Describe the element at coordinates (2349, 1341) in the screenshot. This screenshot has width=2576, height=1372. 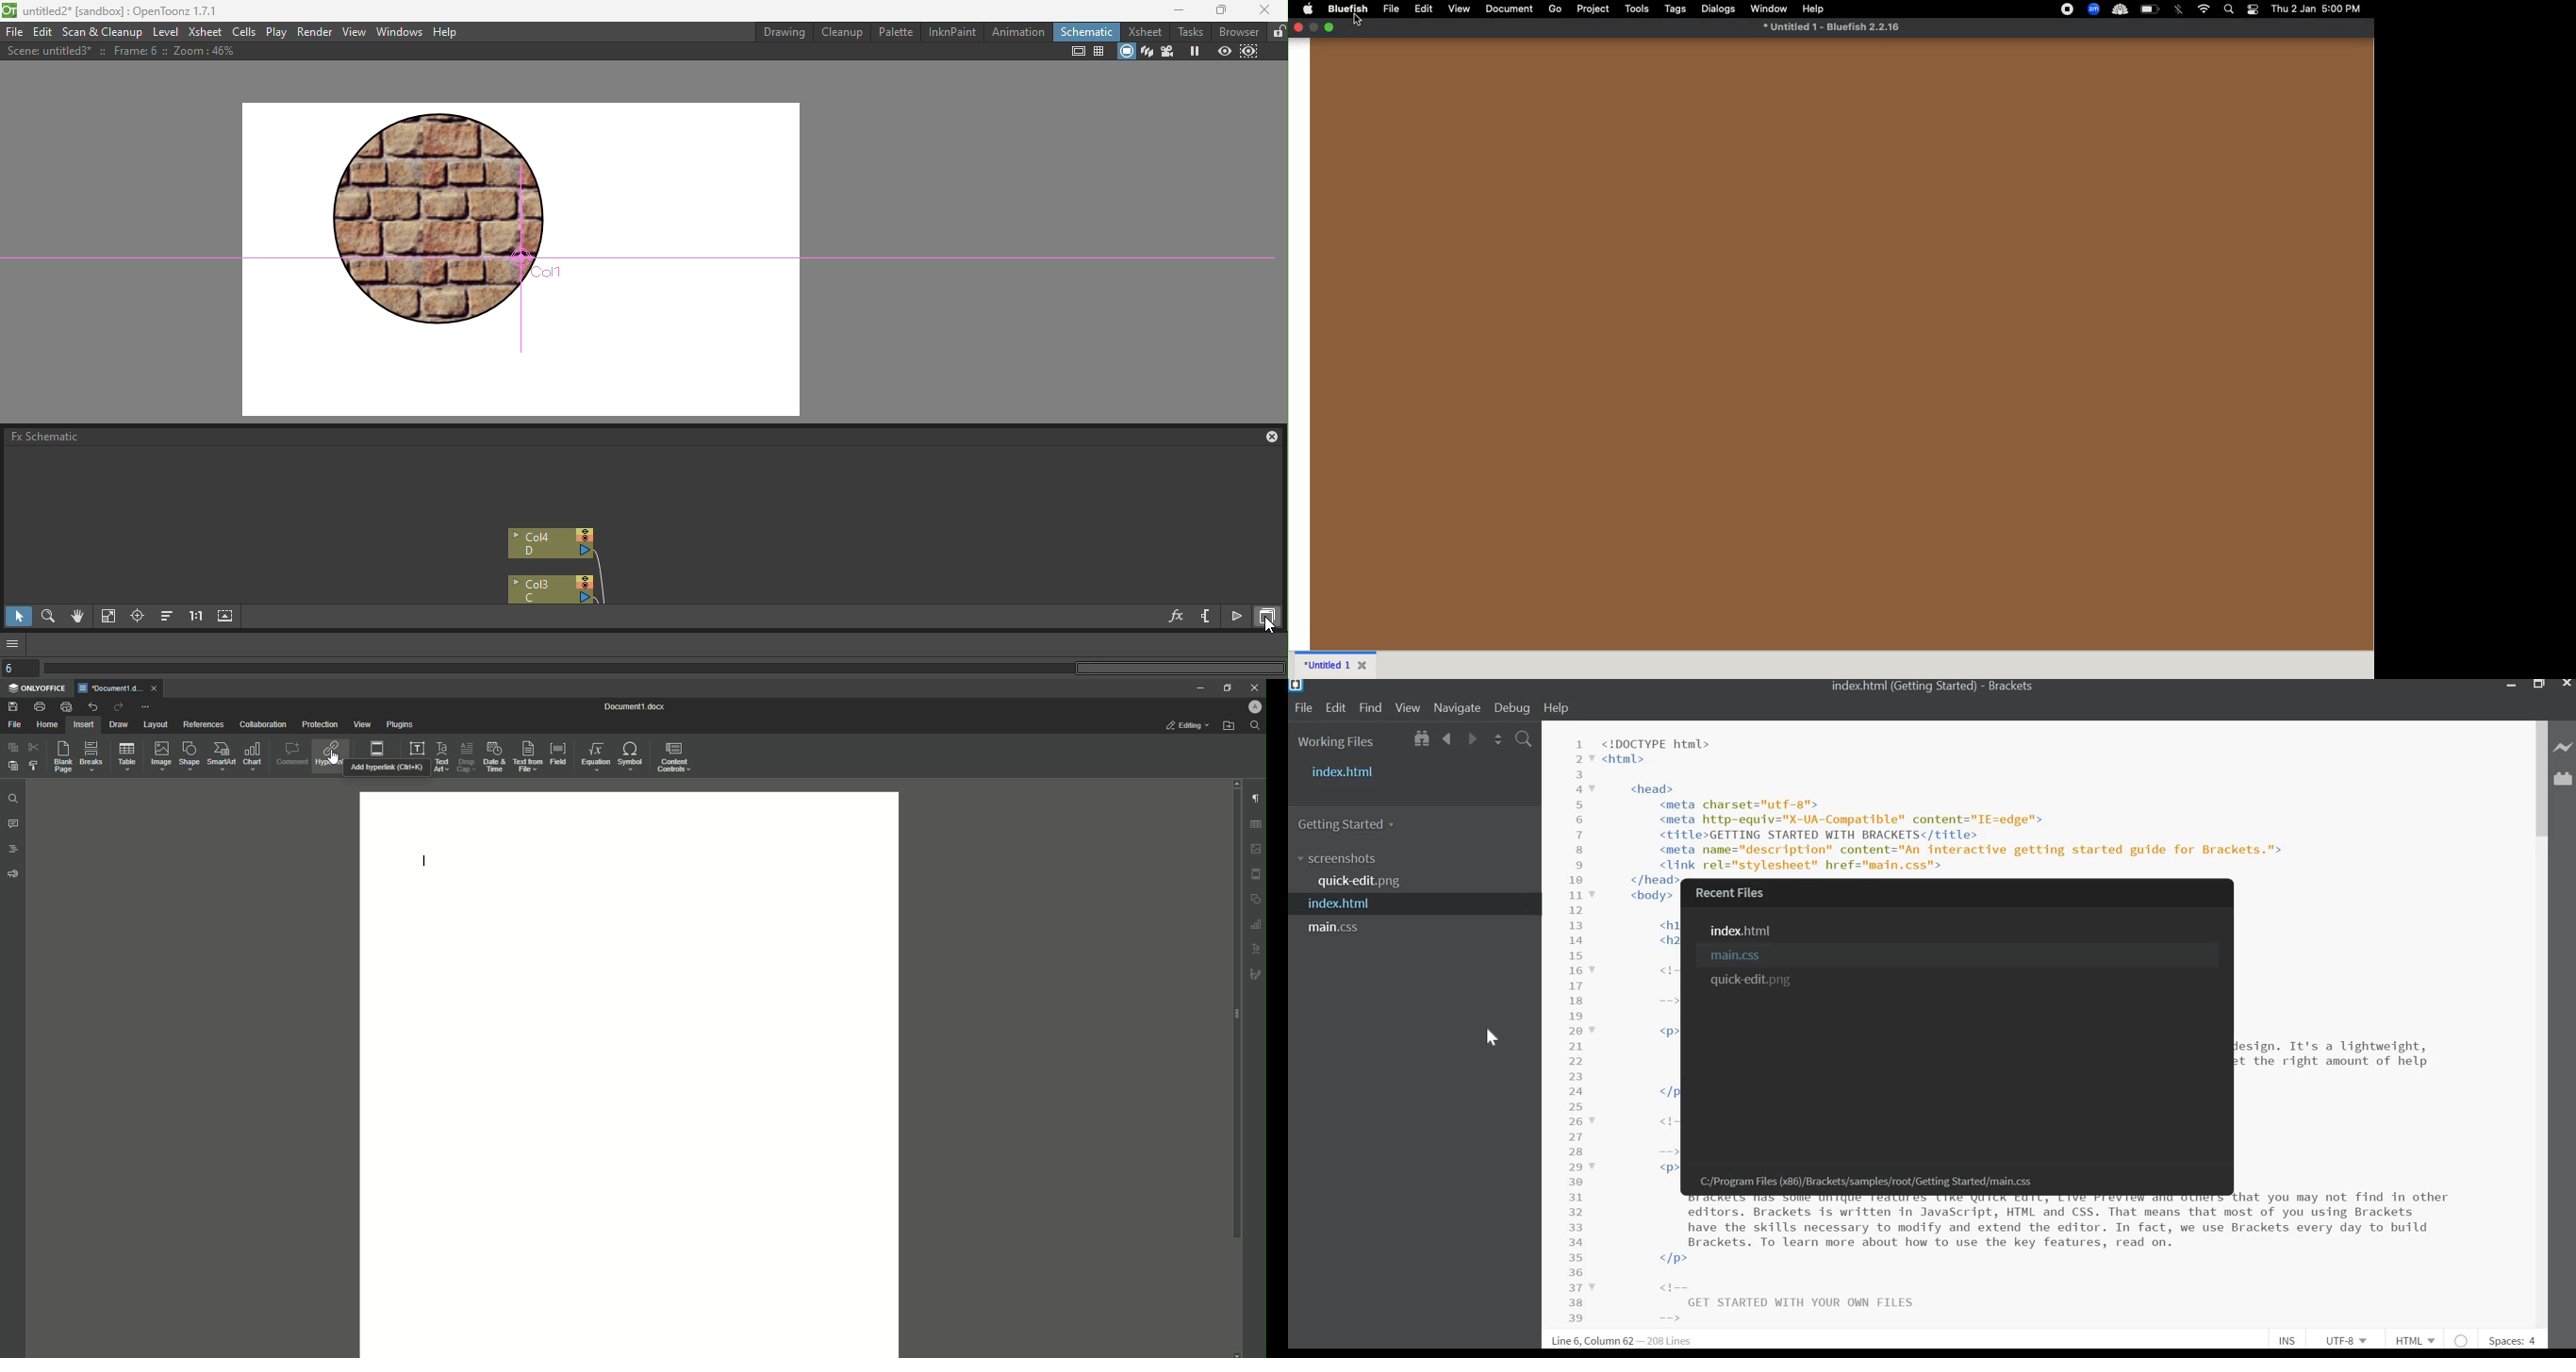
I see `File Encoding` at that location.